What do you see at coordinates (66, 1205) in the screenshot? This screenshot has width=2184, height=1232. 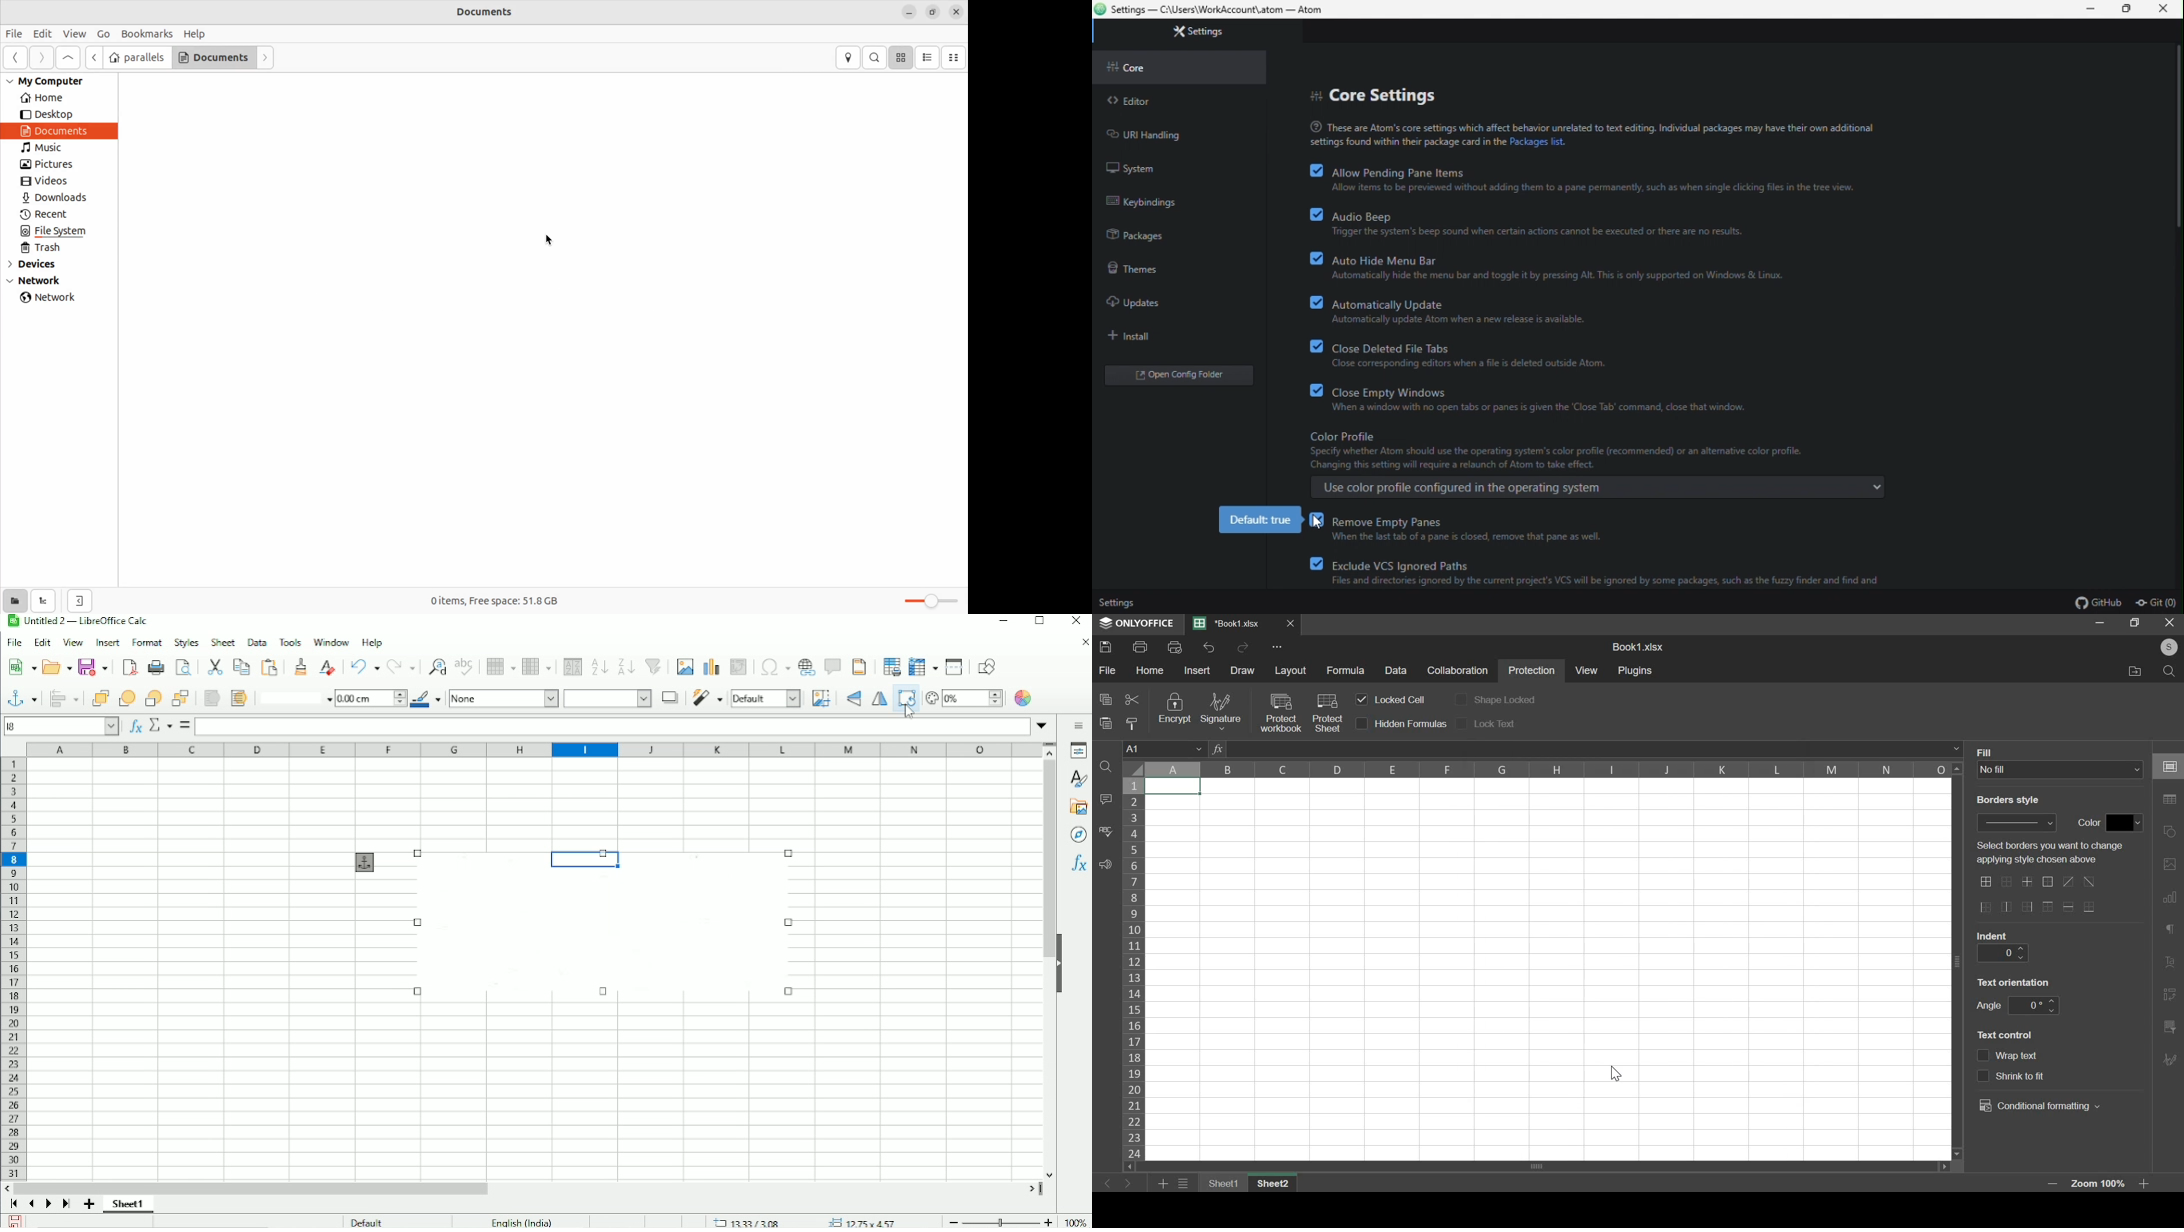 I see `Scroll to last sheet` at bounding box center [66, 1205].